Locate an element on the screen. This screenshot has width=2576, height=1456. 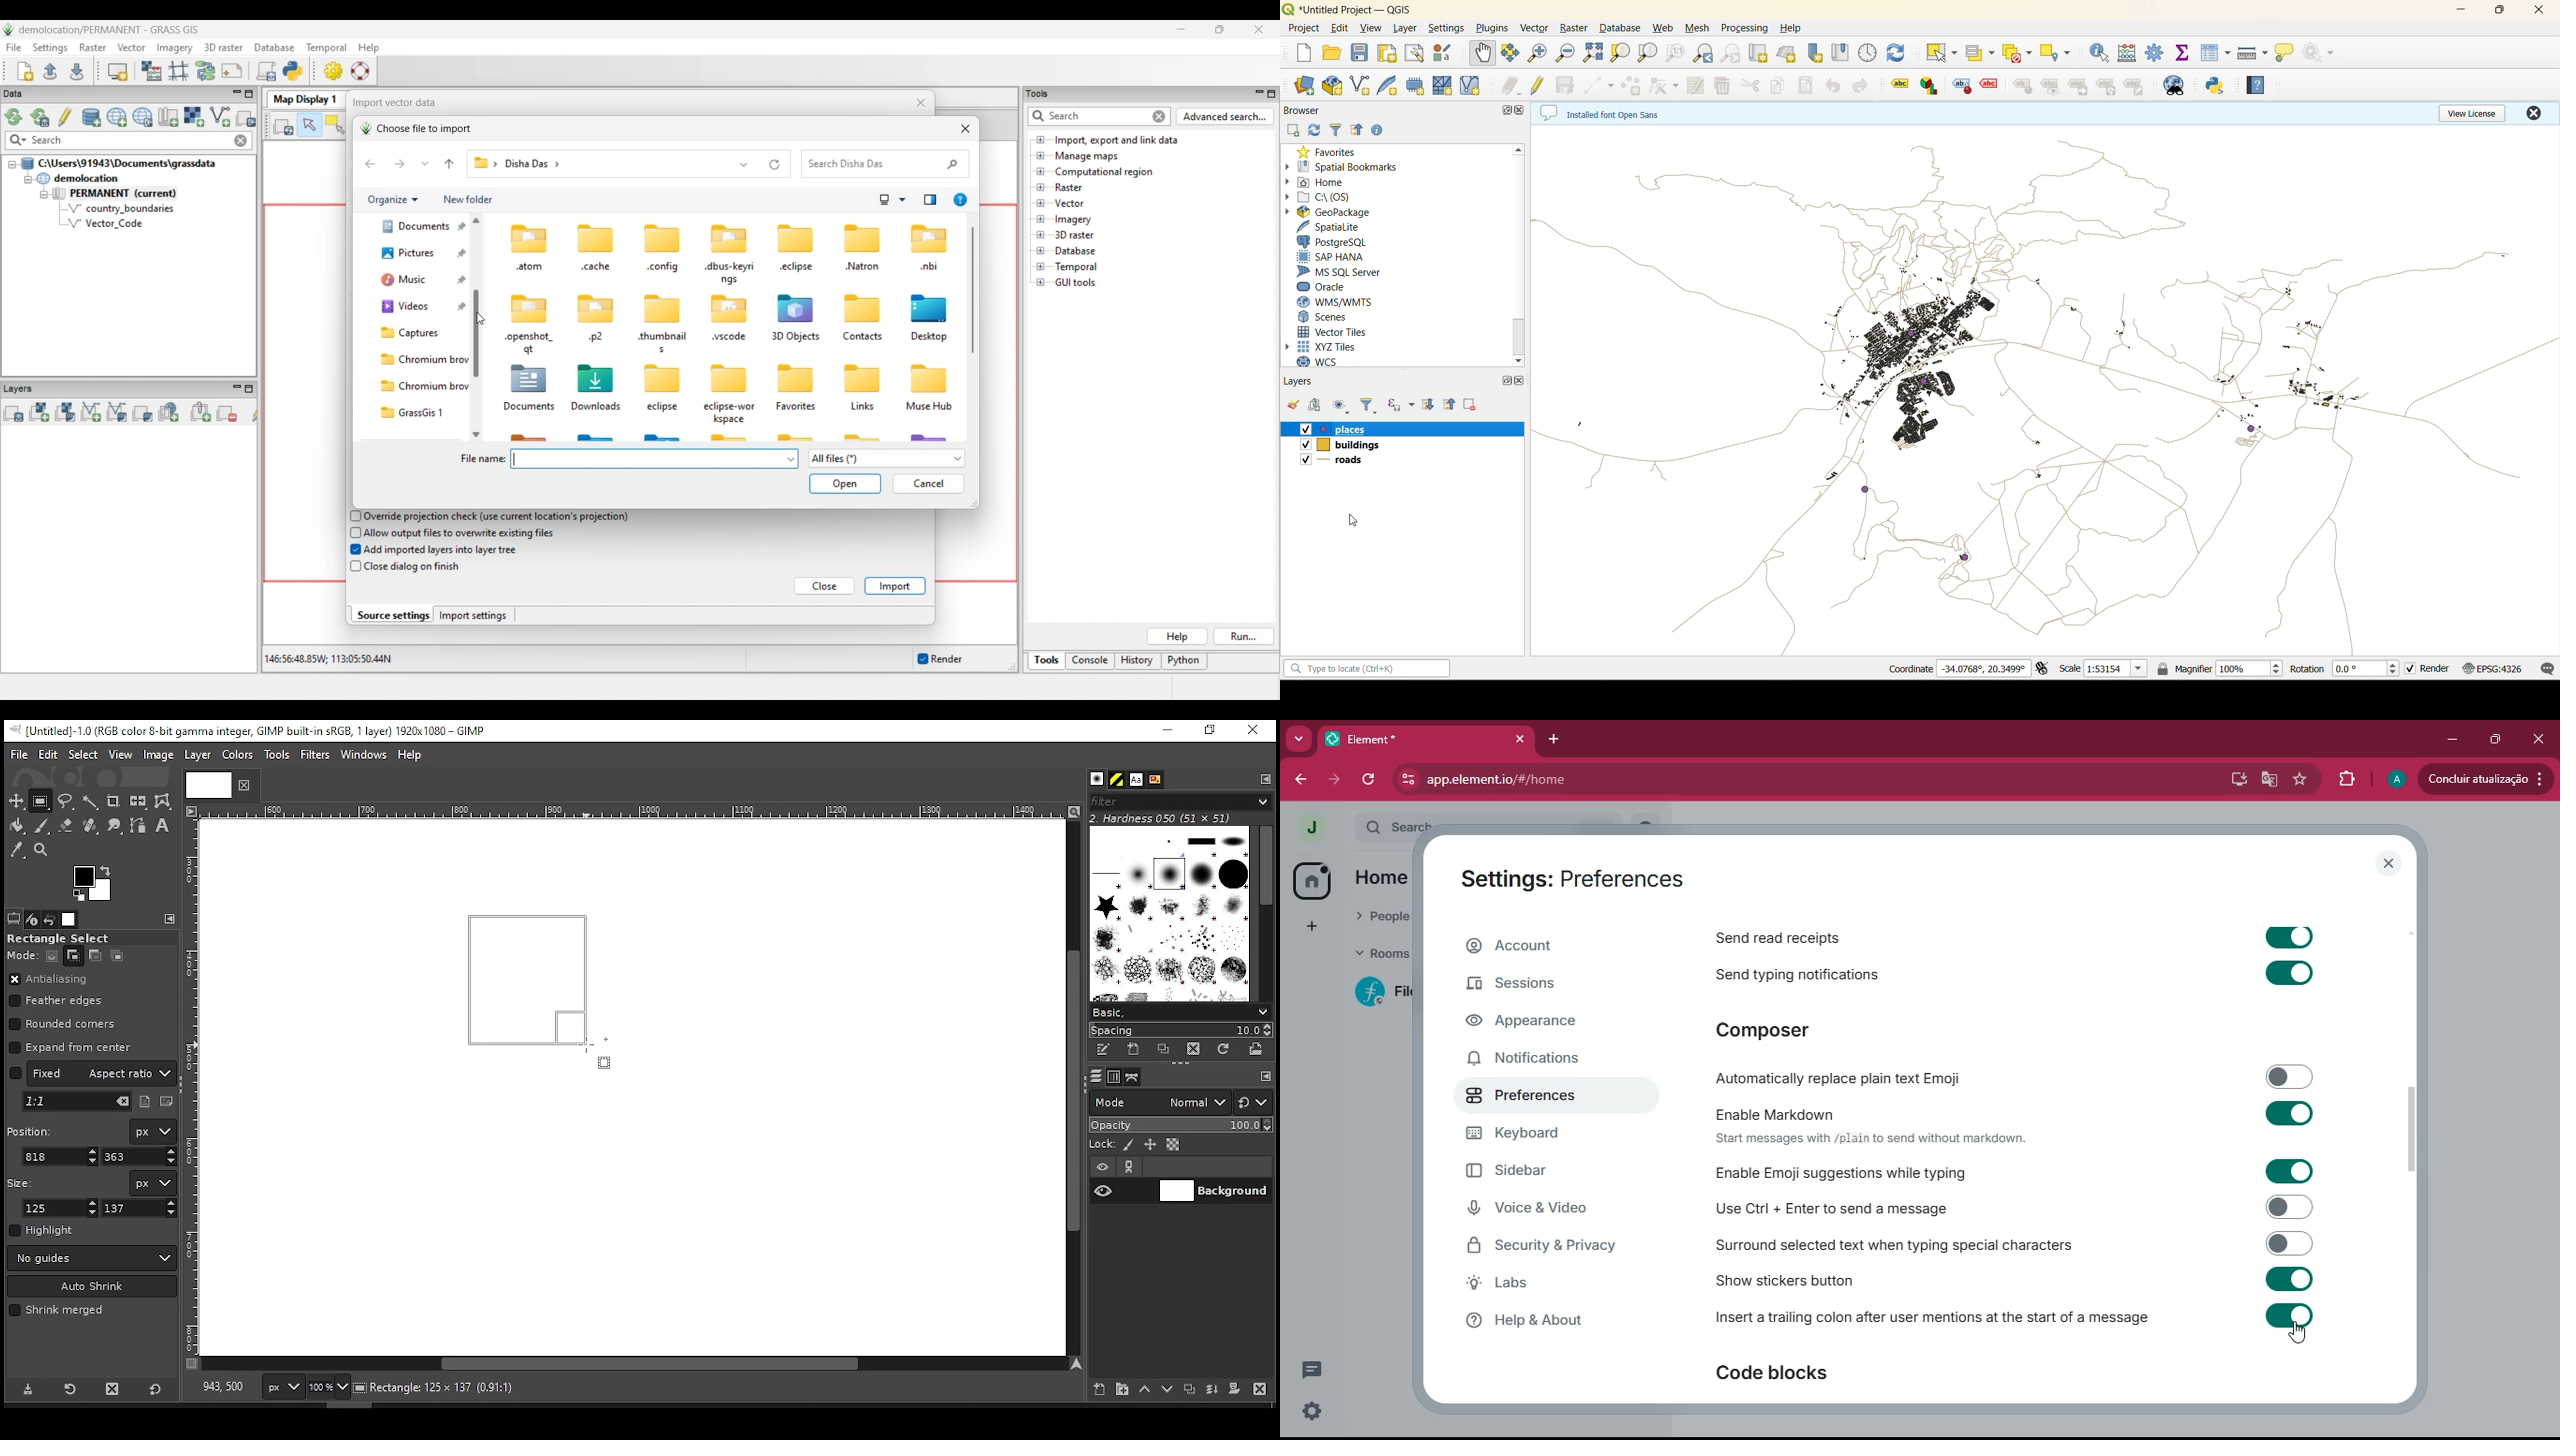
voice & video is located at coordinates (1539, 1210).